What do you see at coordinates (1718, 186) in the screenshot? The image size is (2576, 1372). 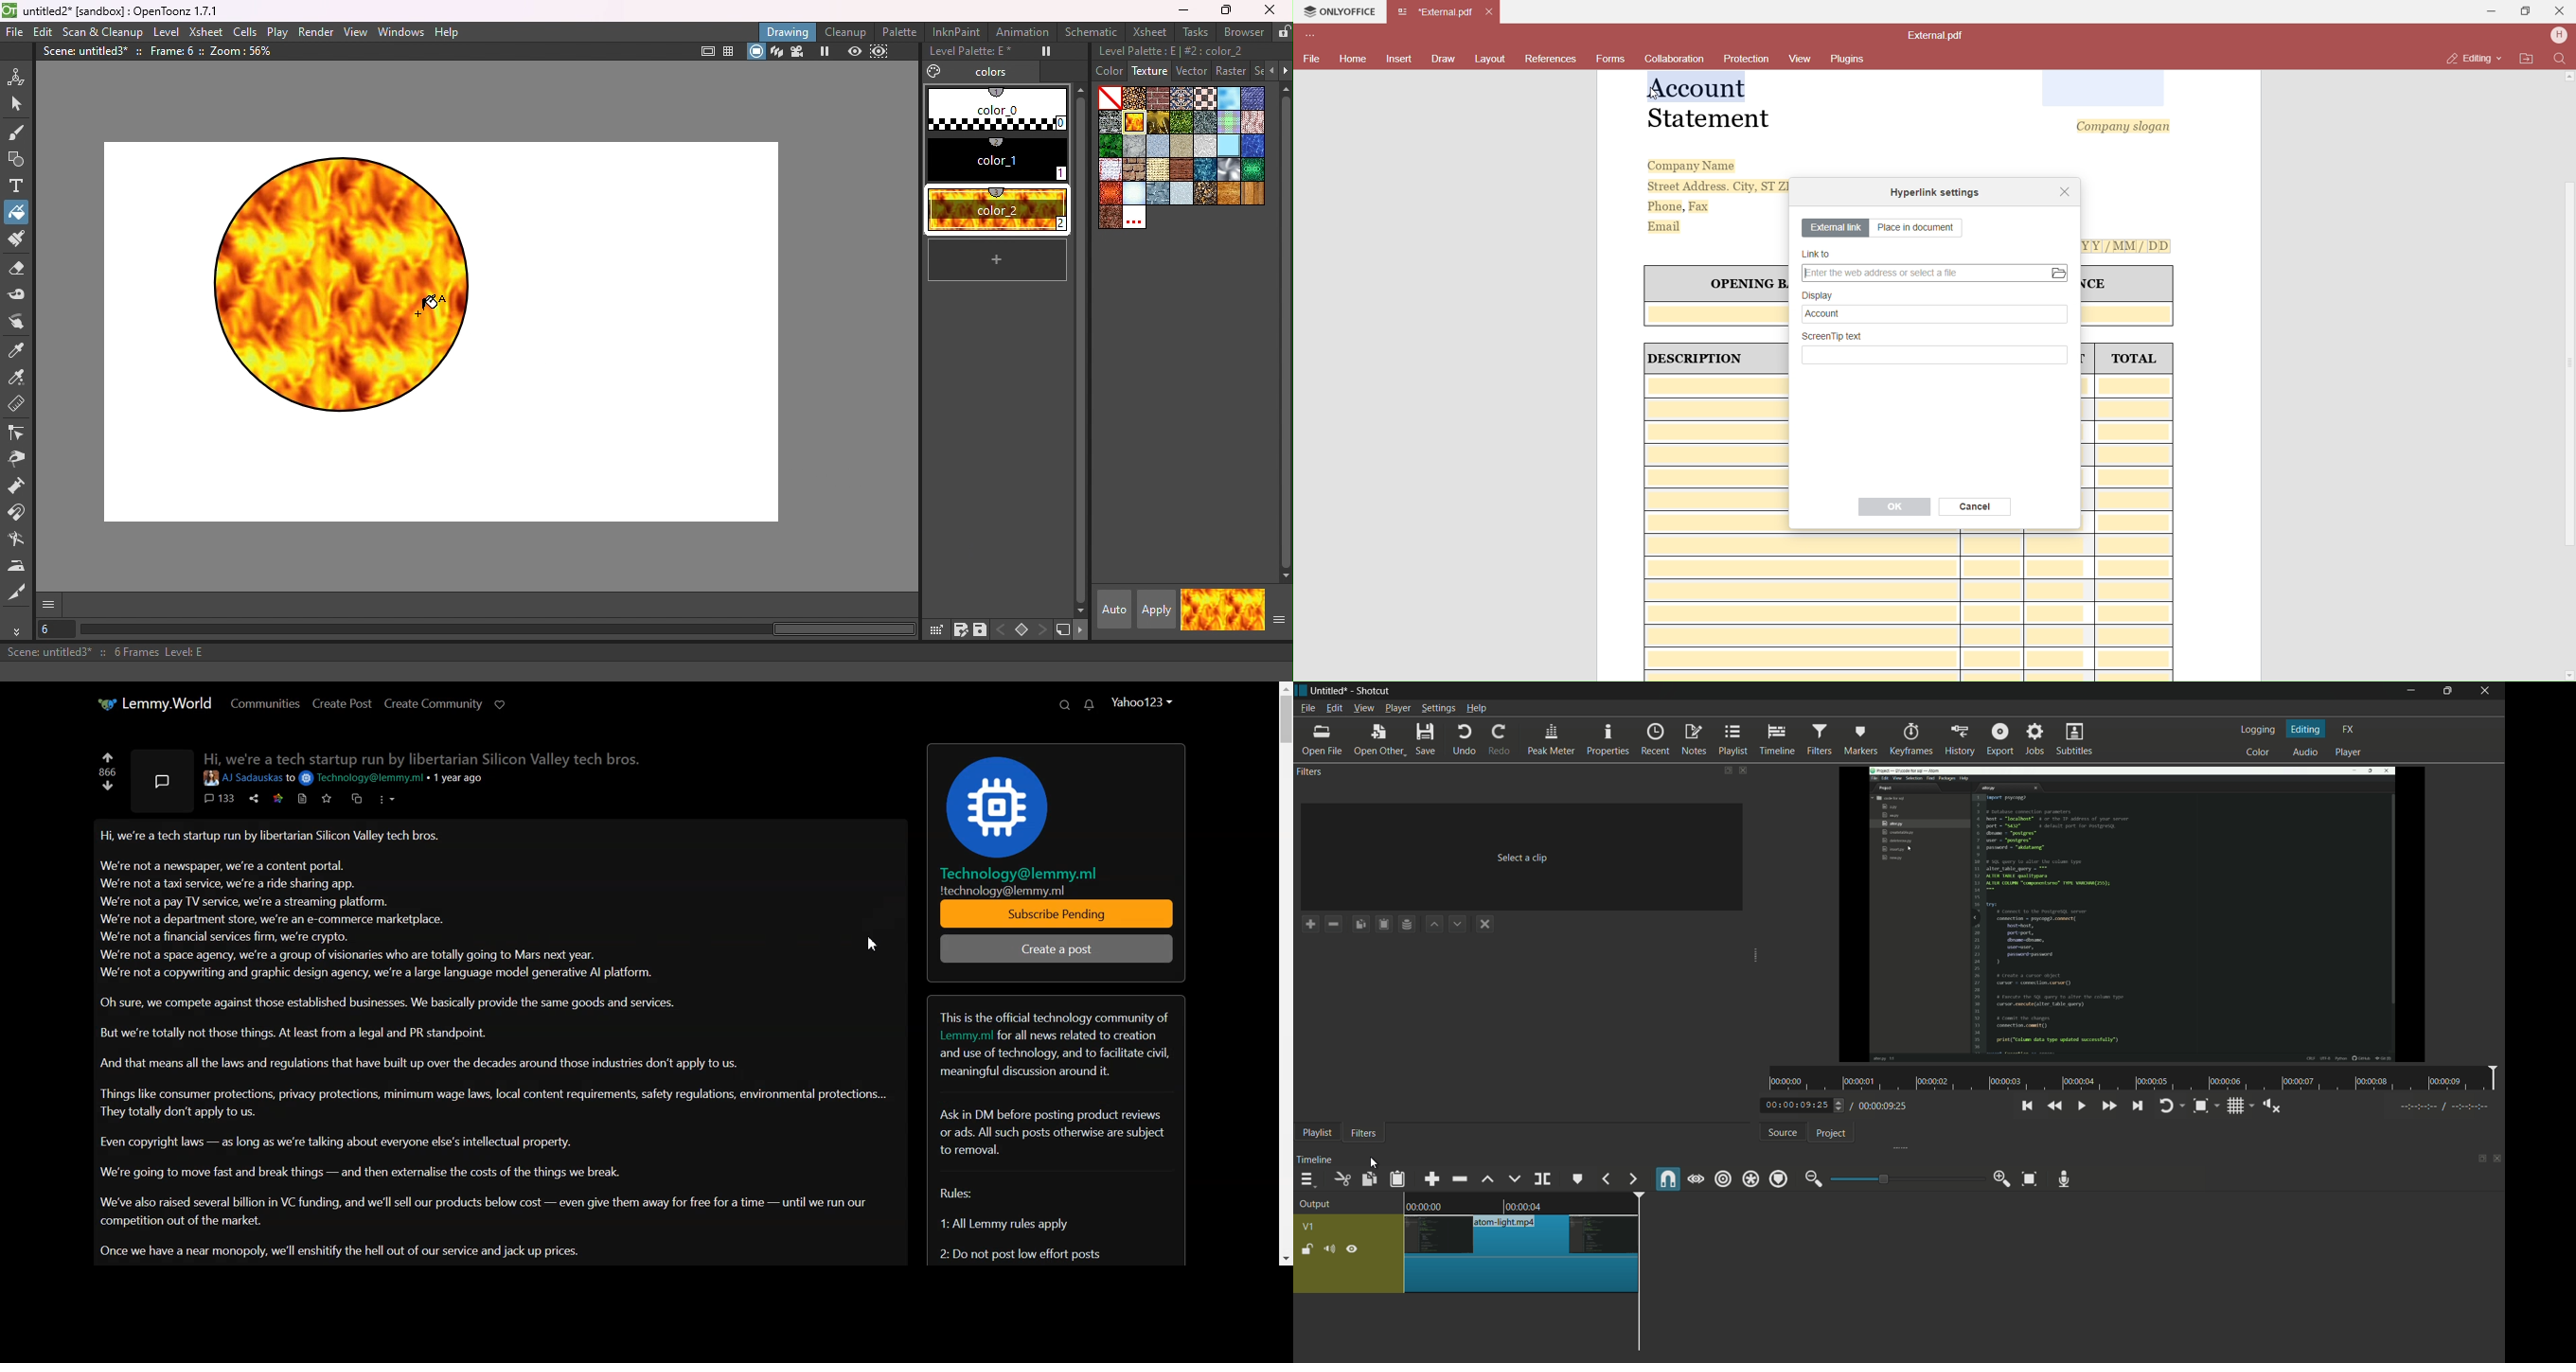 I see `Street Address. City, ST ZI` at bounding box center [1718, 186].